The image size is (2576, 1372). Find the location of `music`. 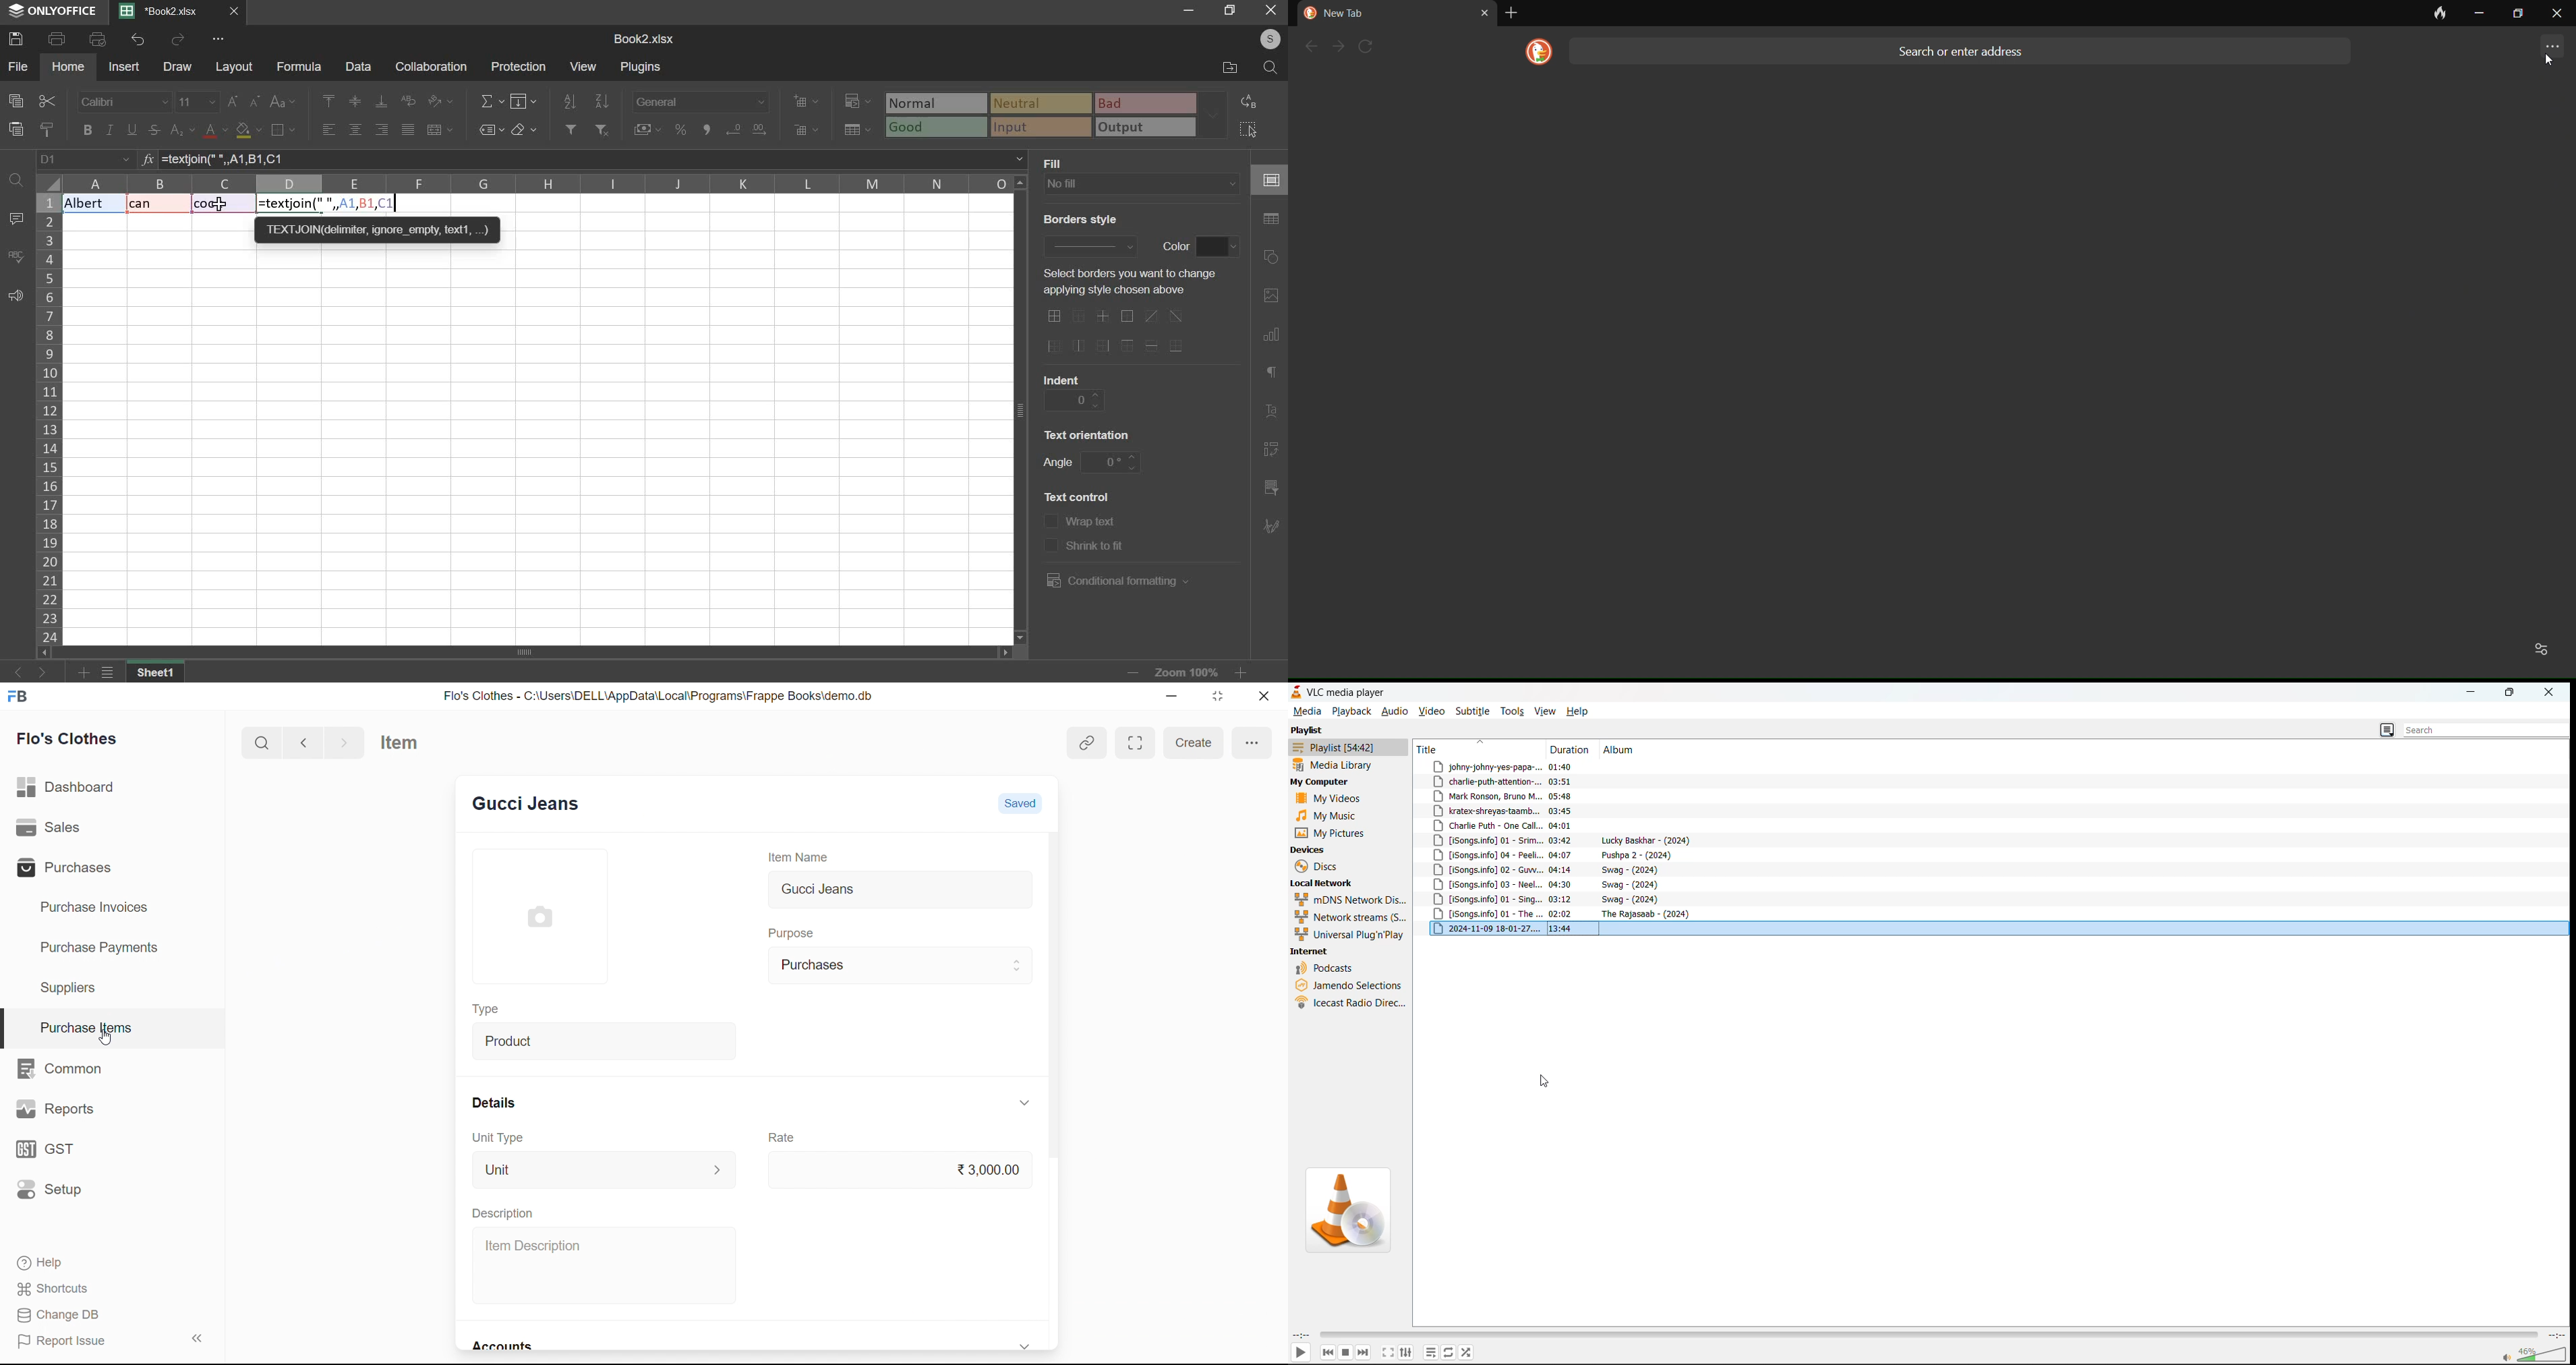

music is located at coordinates (1324, 815).